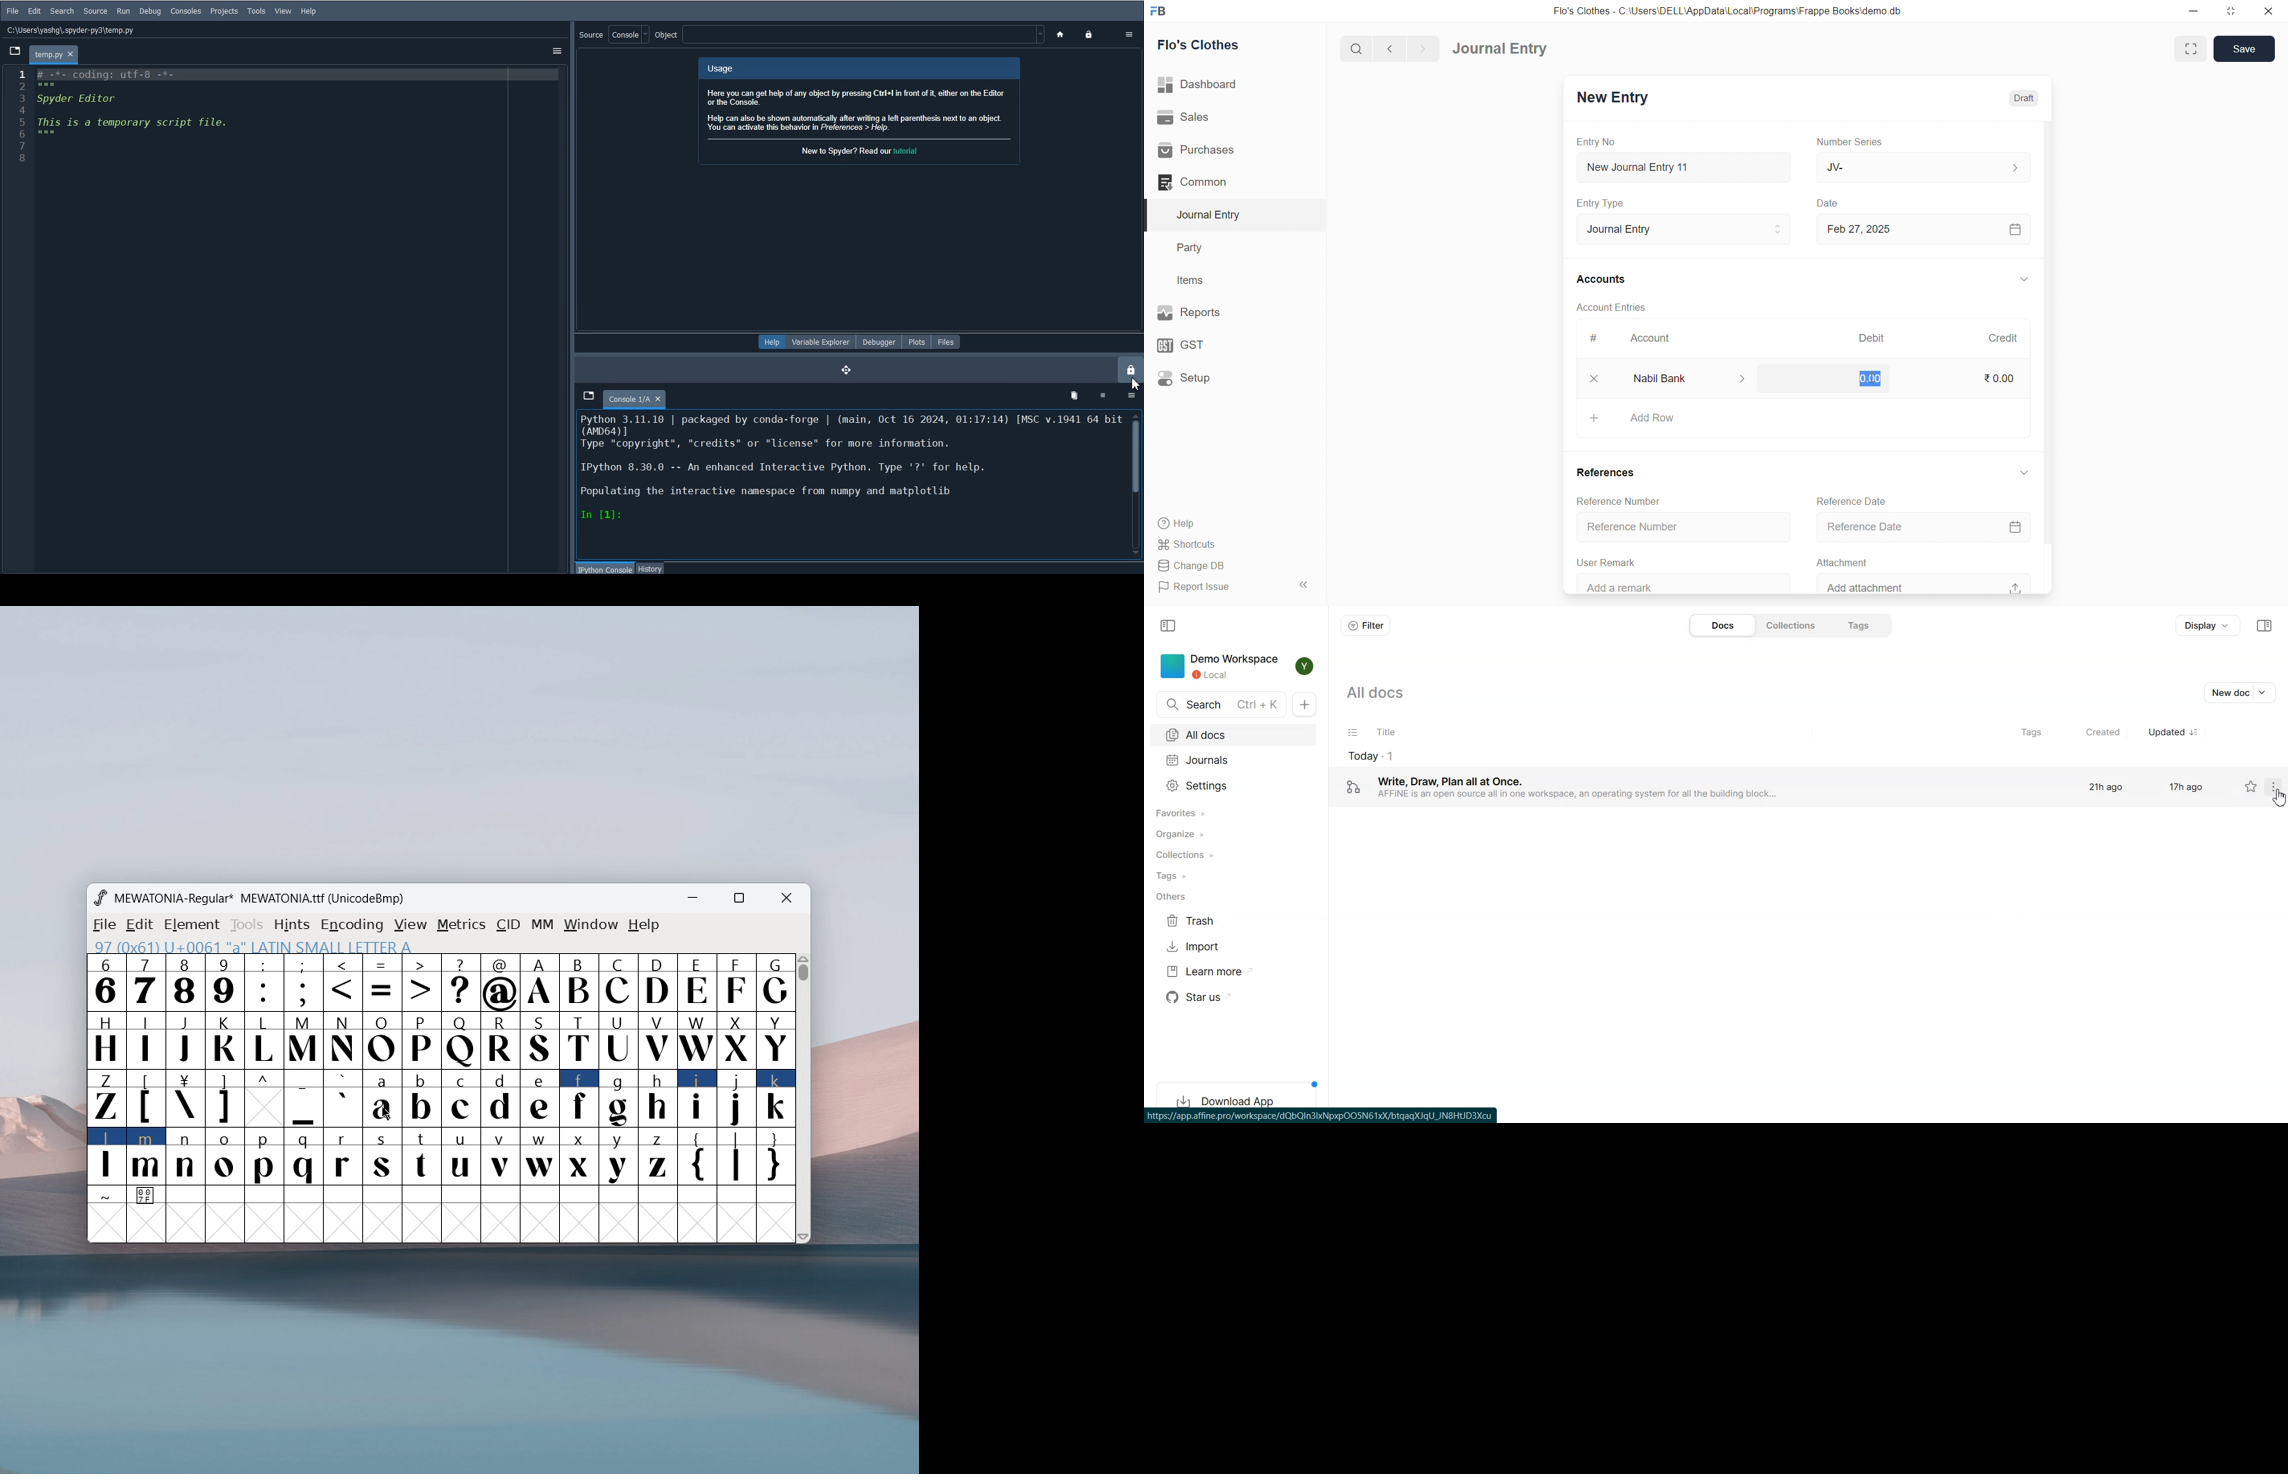 Image resolution: width=2296 pixels, height=1484 pixels. What do you see at coordinates (1209, 346) in the screenshot?
I see `GST` at bounding box center [1209, 346].